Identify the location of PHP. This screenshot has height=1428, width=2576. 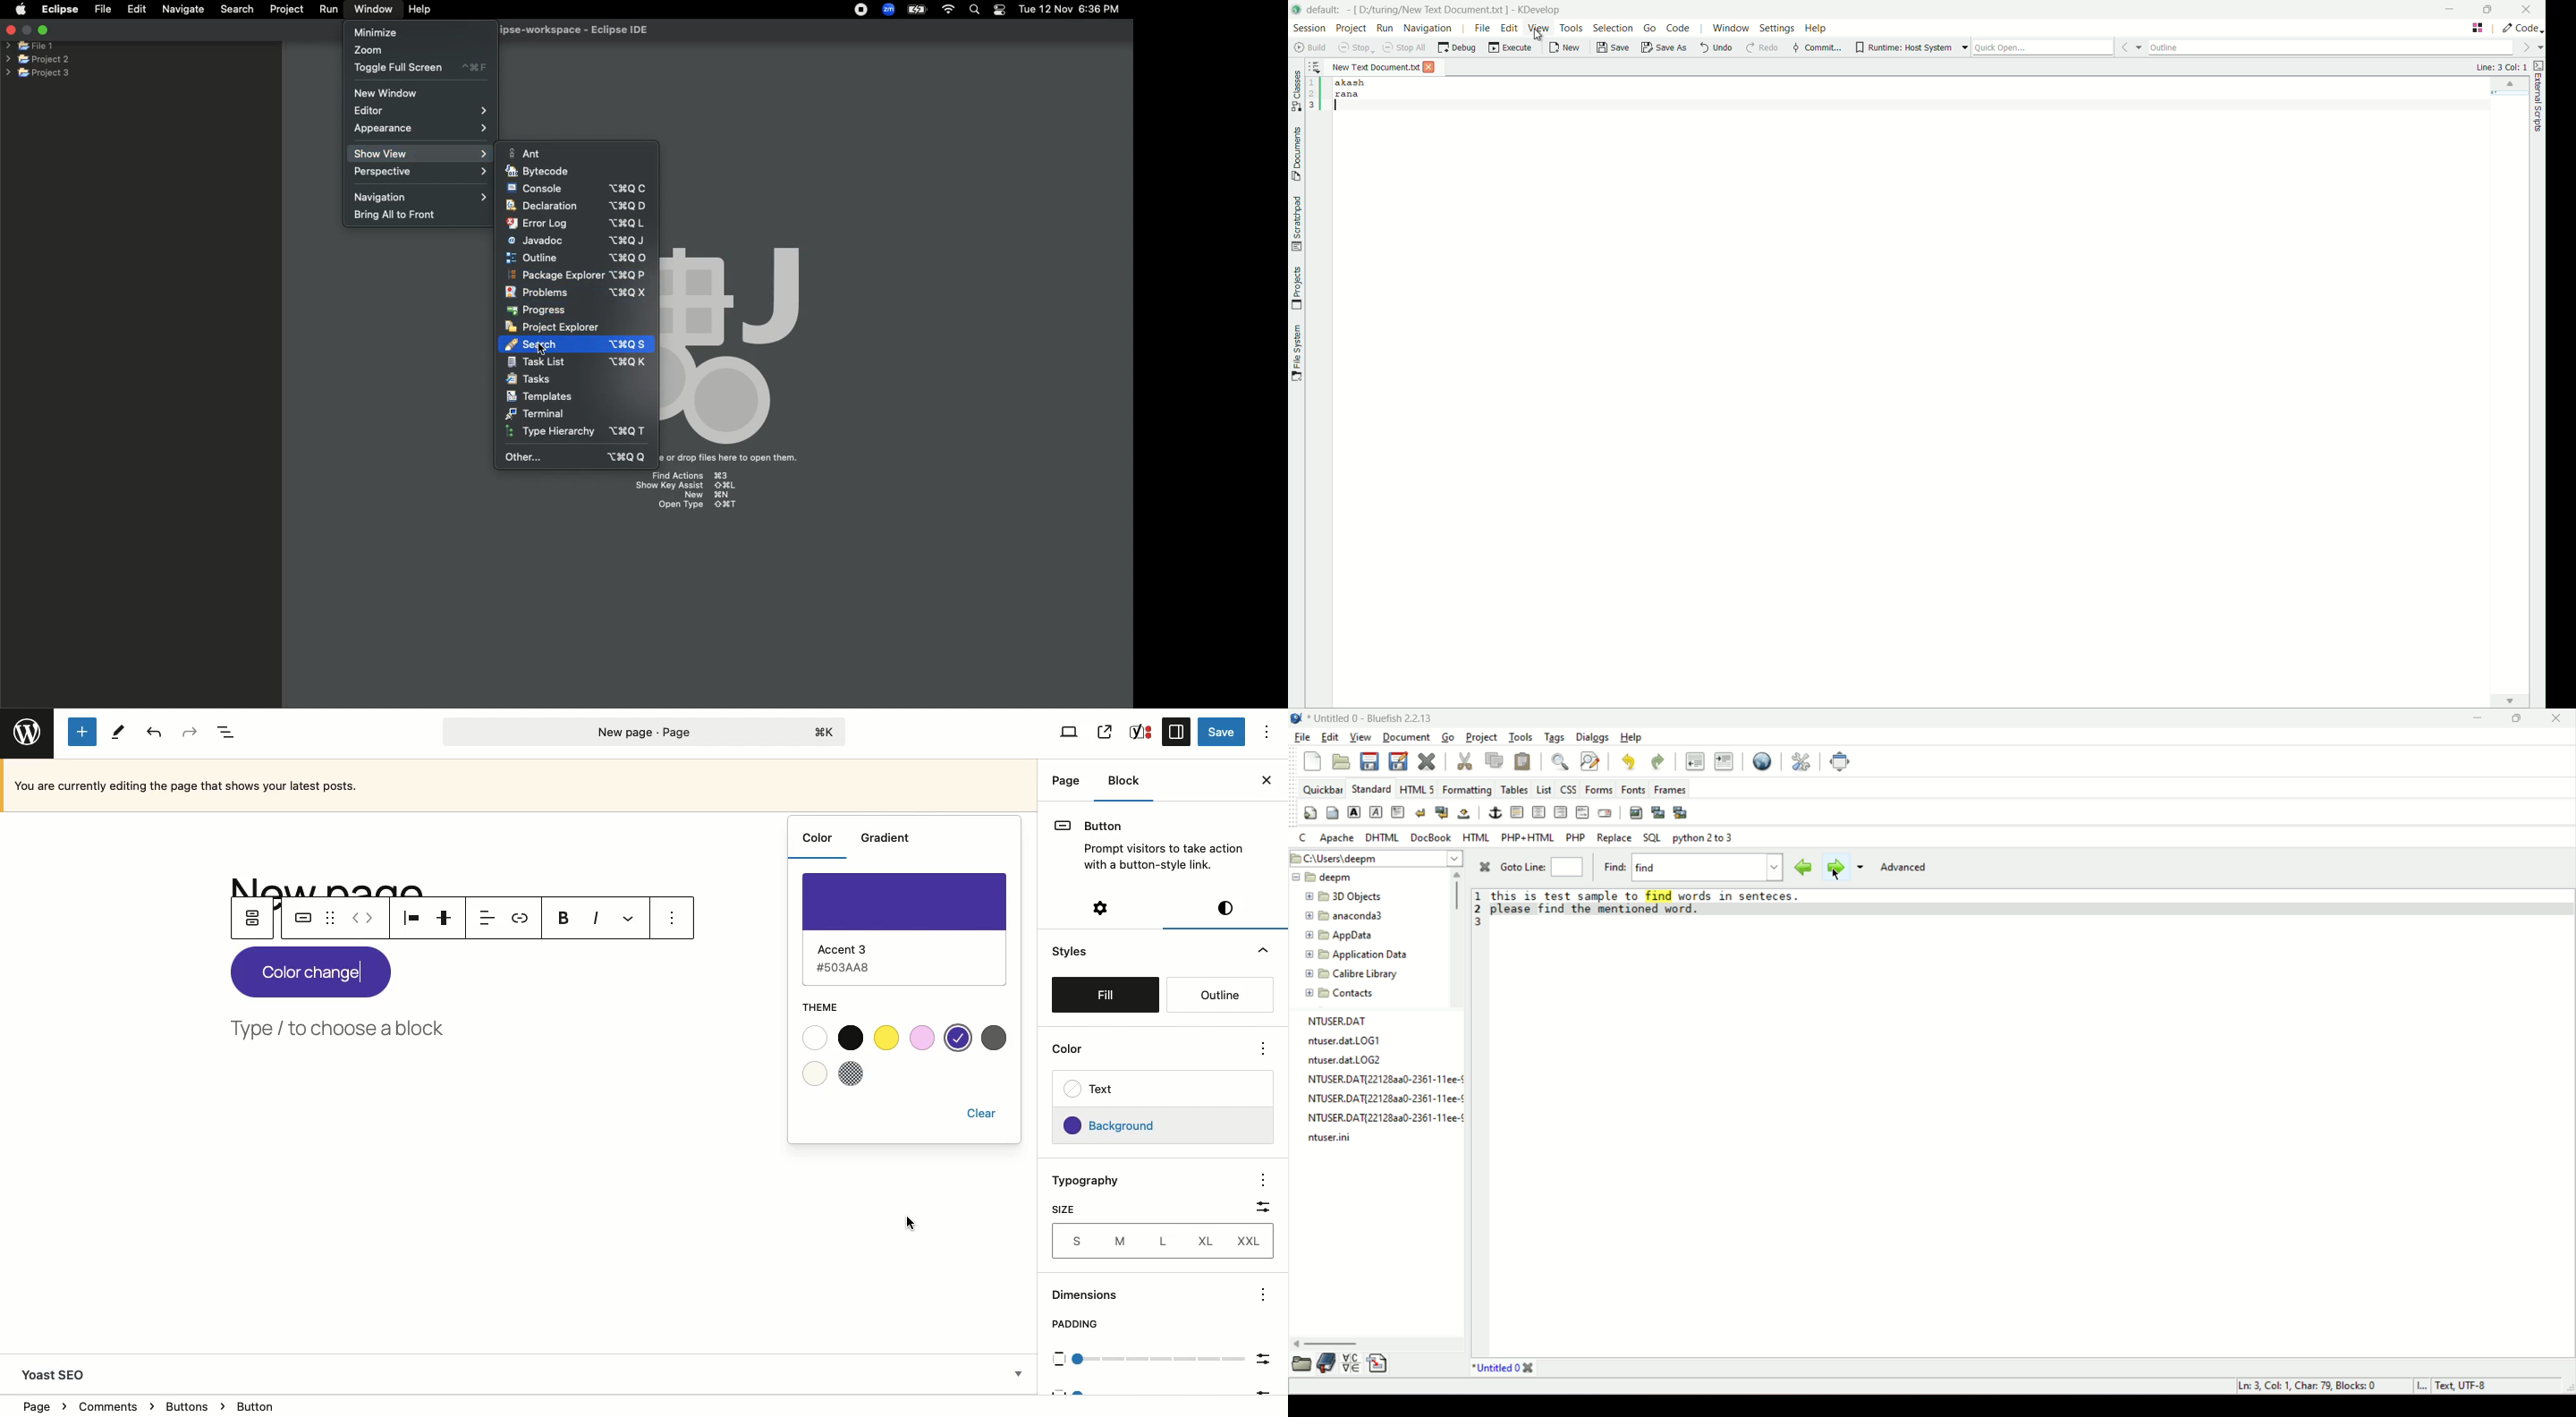
(1575, 836).